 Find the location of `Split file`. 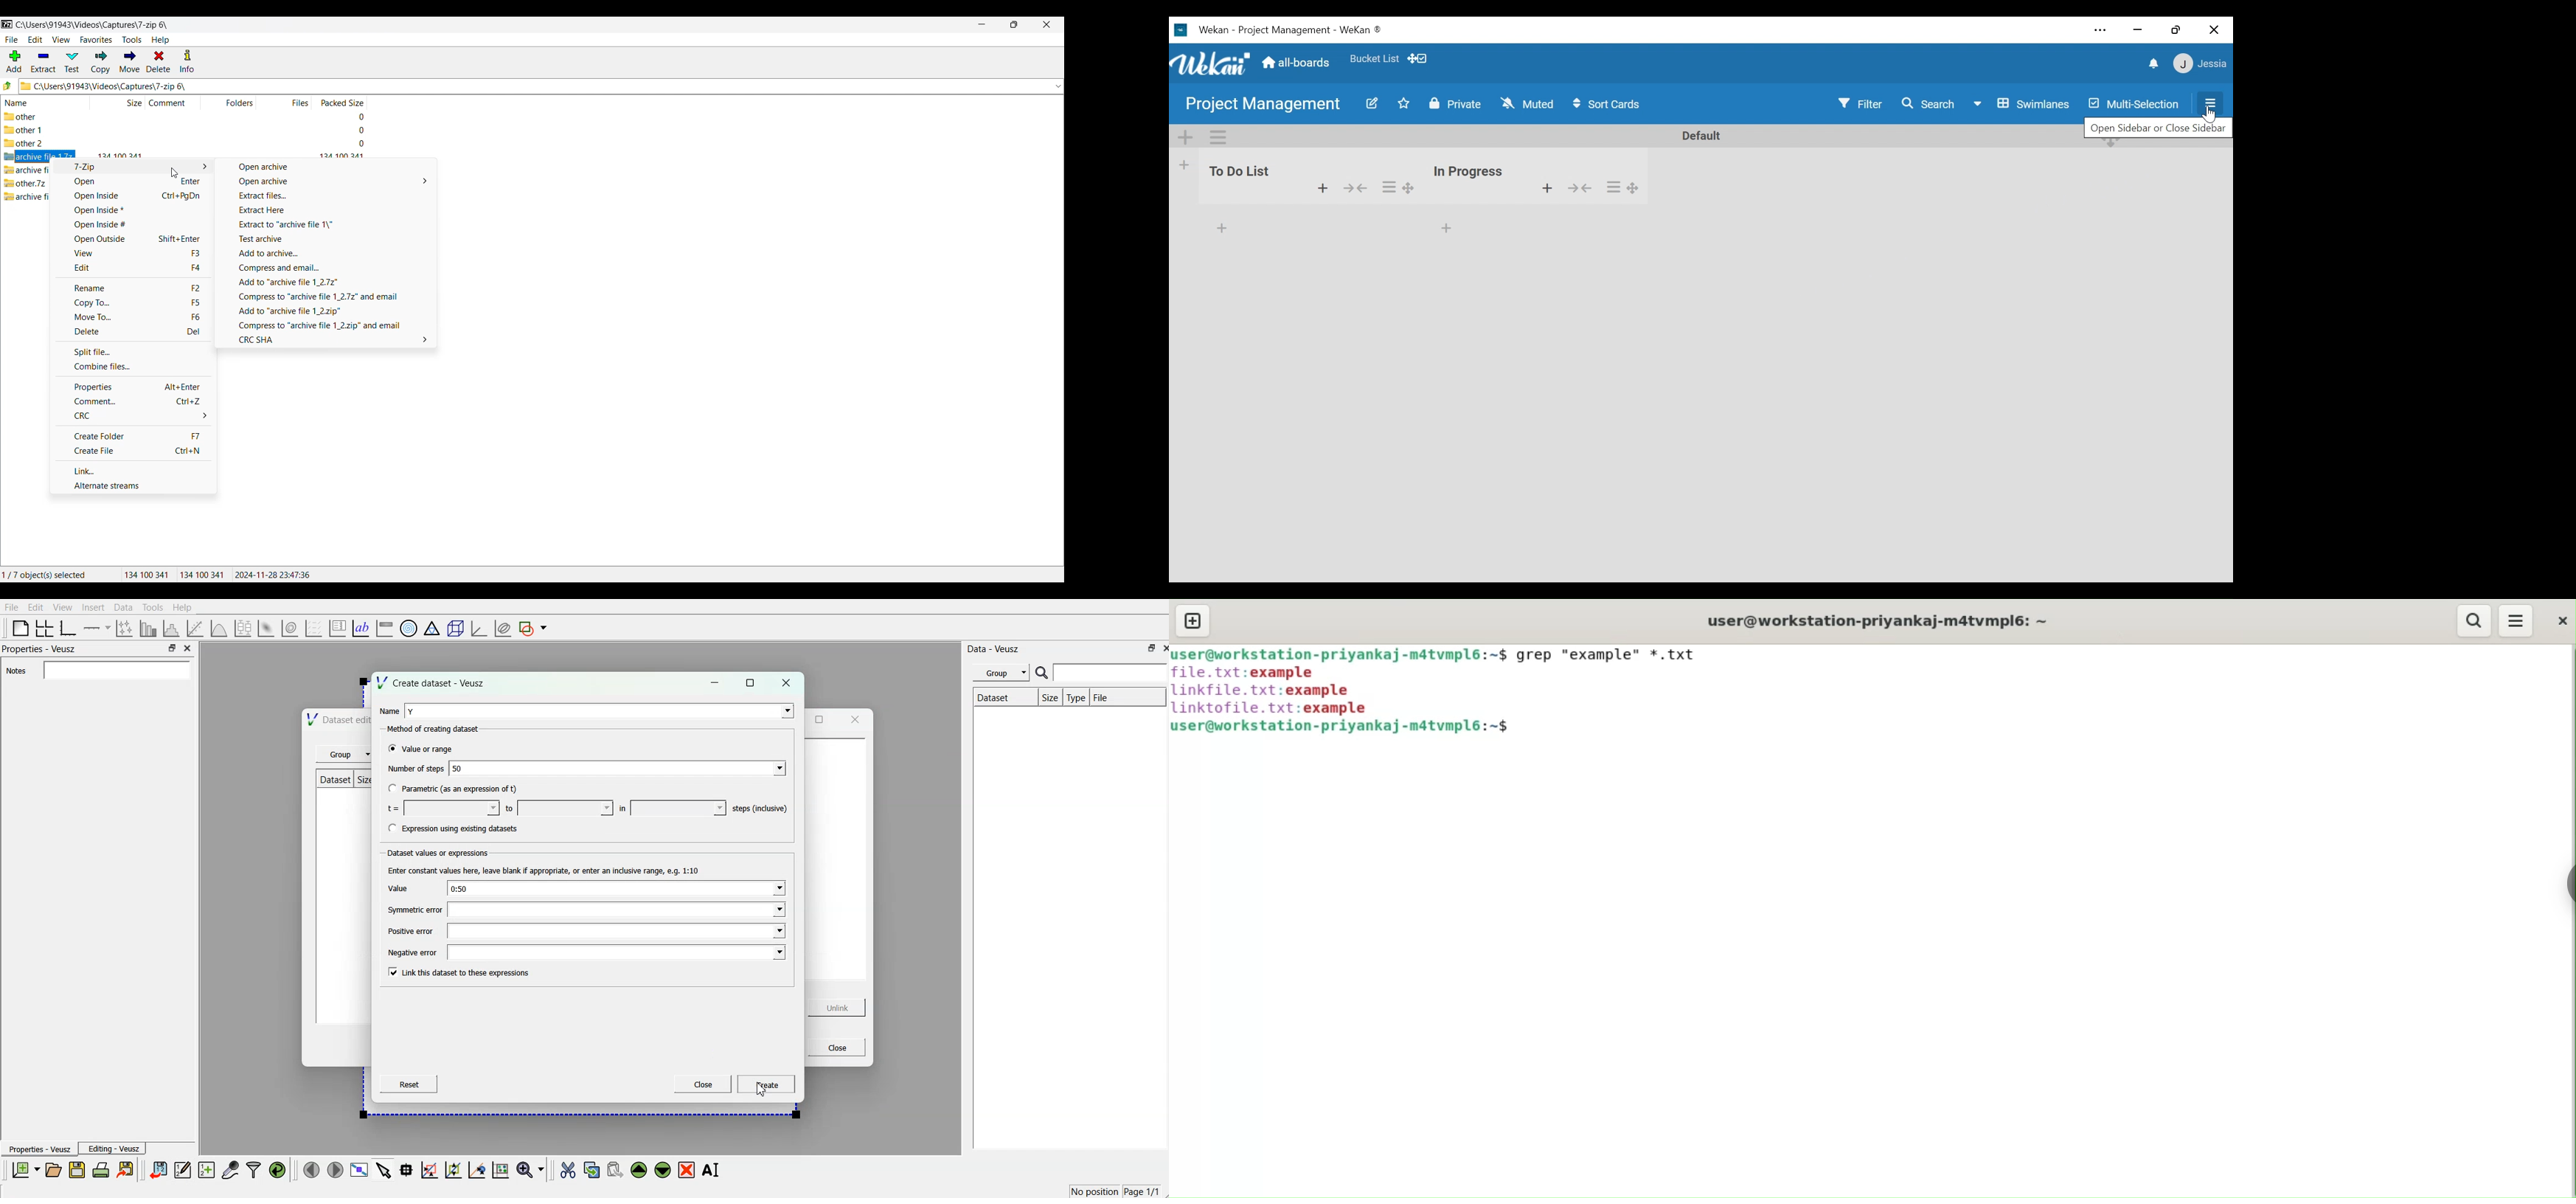

Split file is located at coordinates (133, 352).